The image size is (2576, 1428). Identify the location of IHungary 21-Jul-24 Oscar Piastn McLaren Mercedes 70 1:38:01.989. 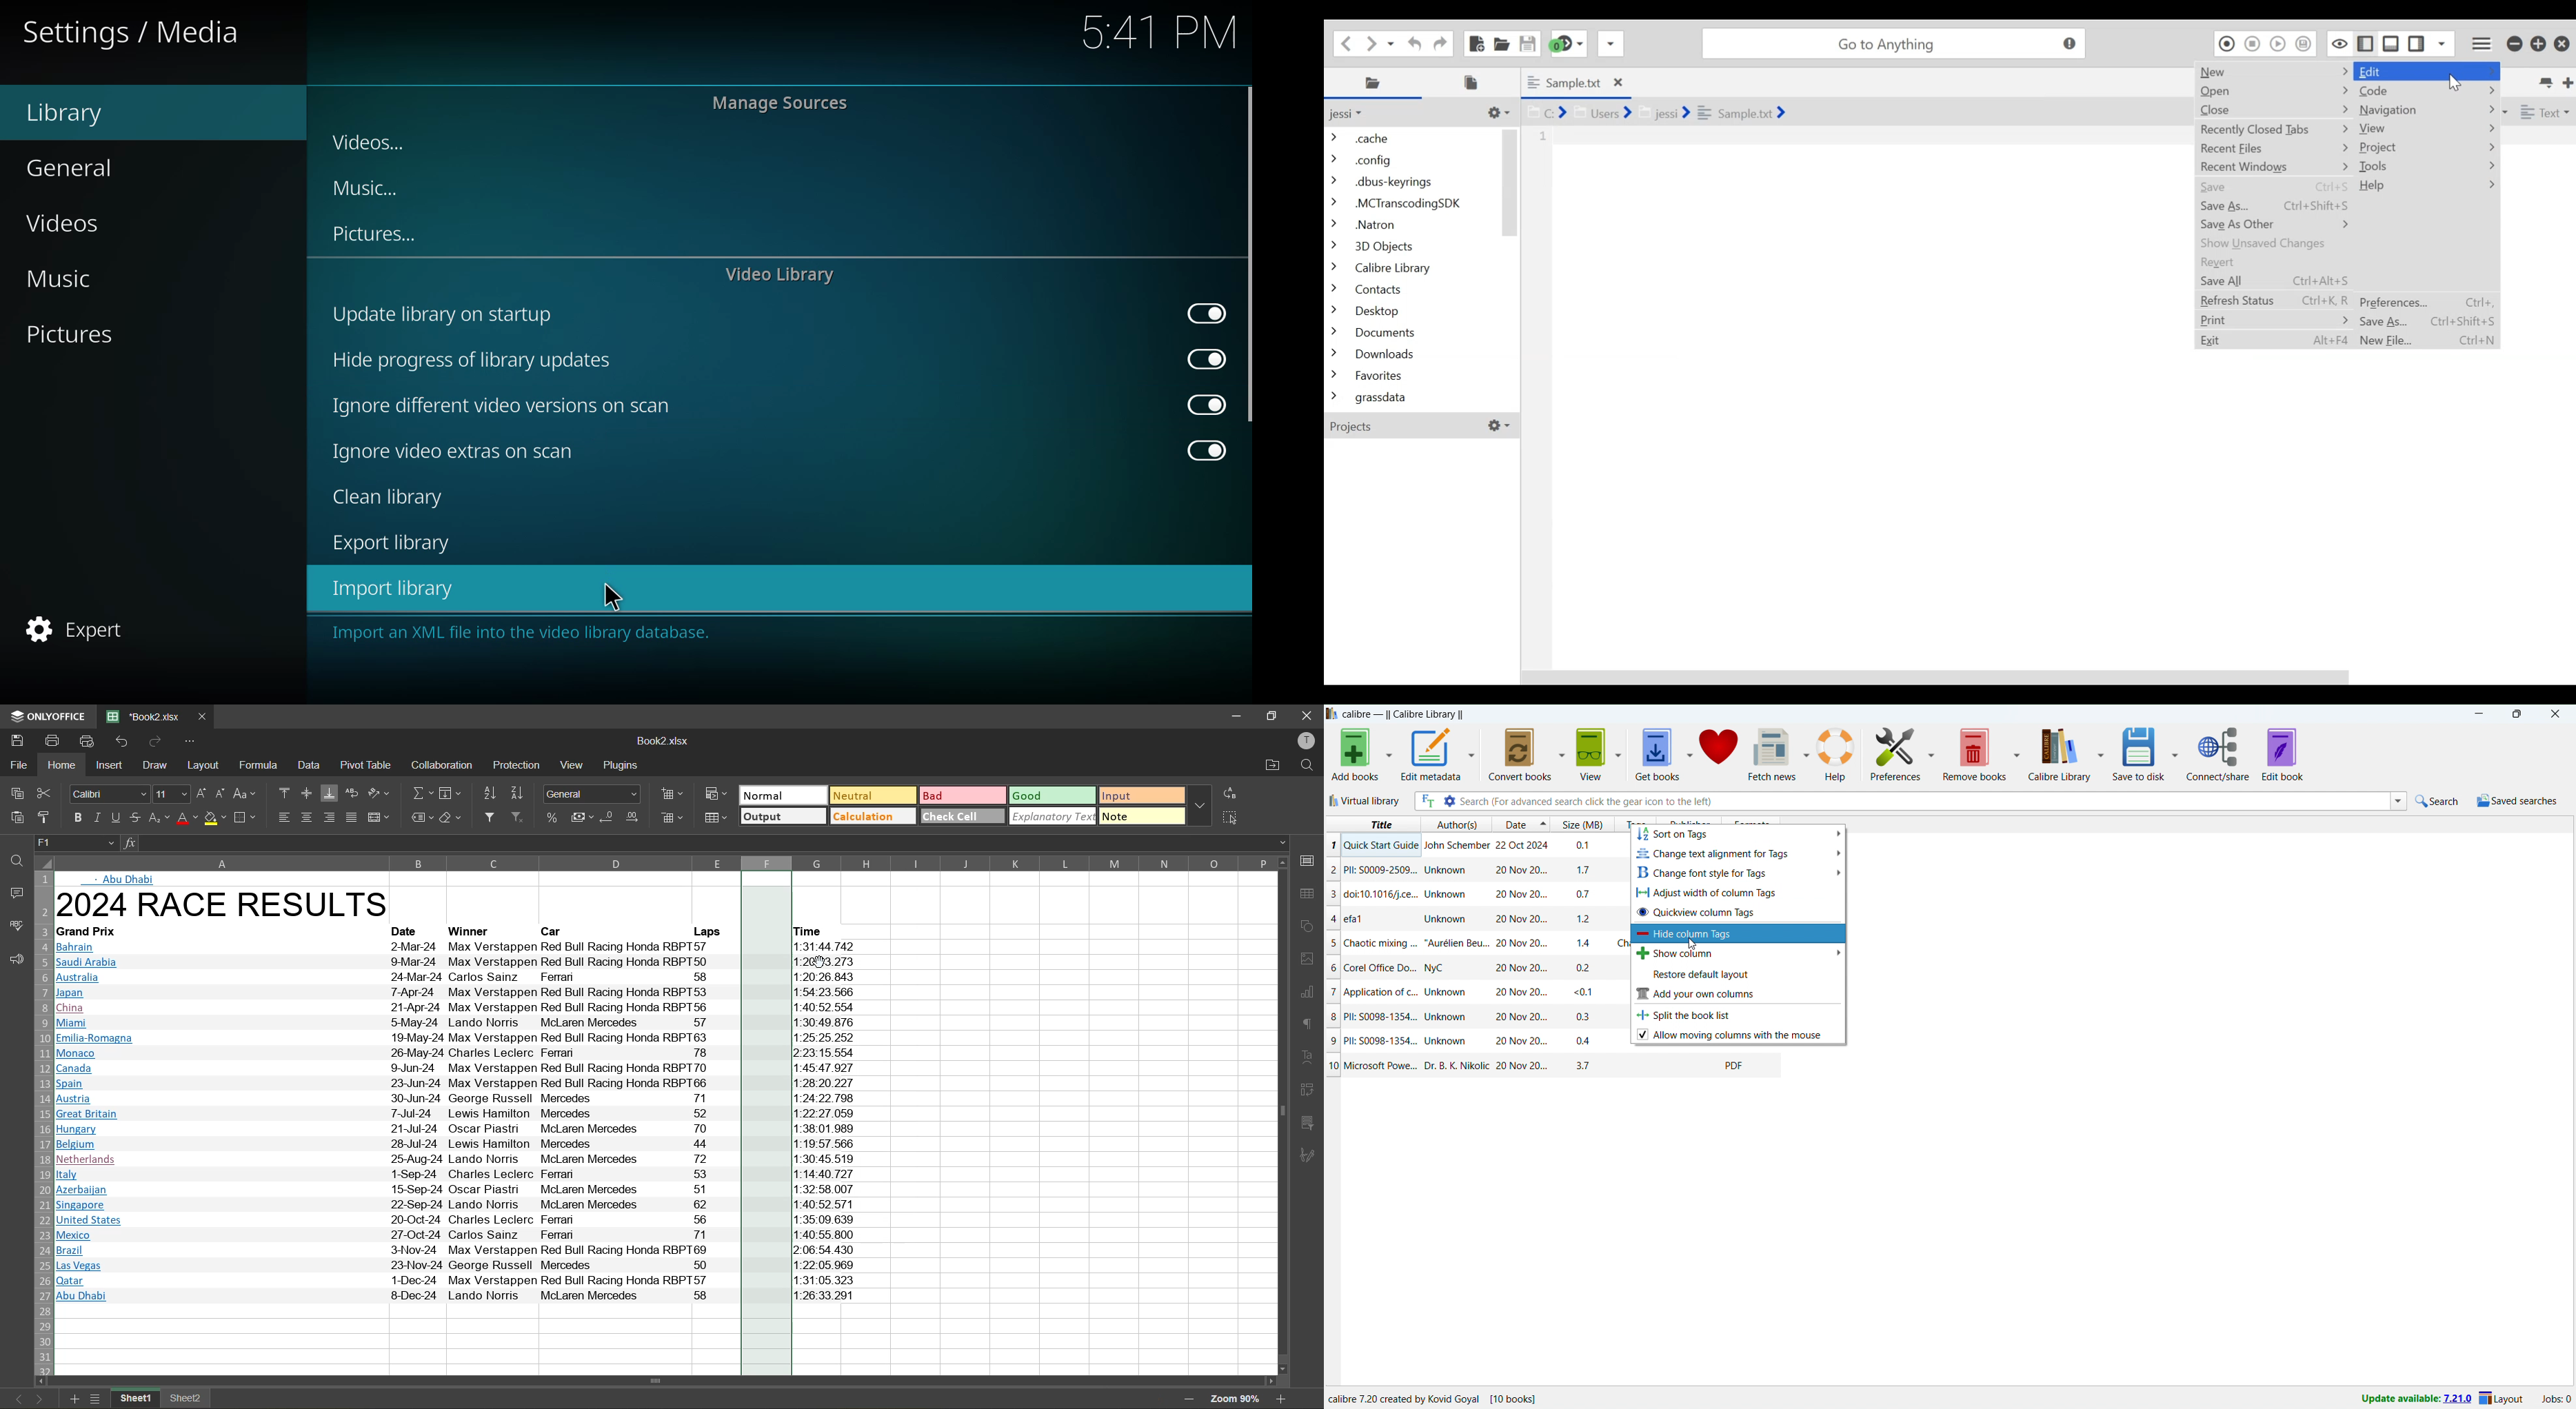
(390, 1129).